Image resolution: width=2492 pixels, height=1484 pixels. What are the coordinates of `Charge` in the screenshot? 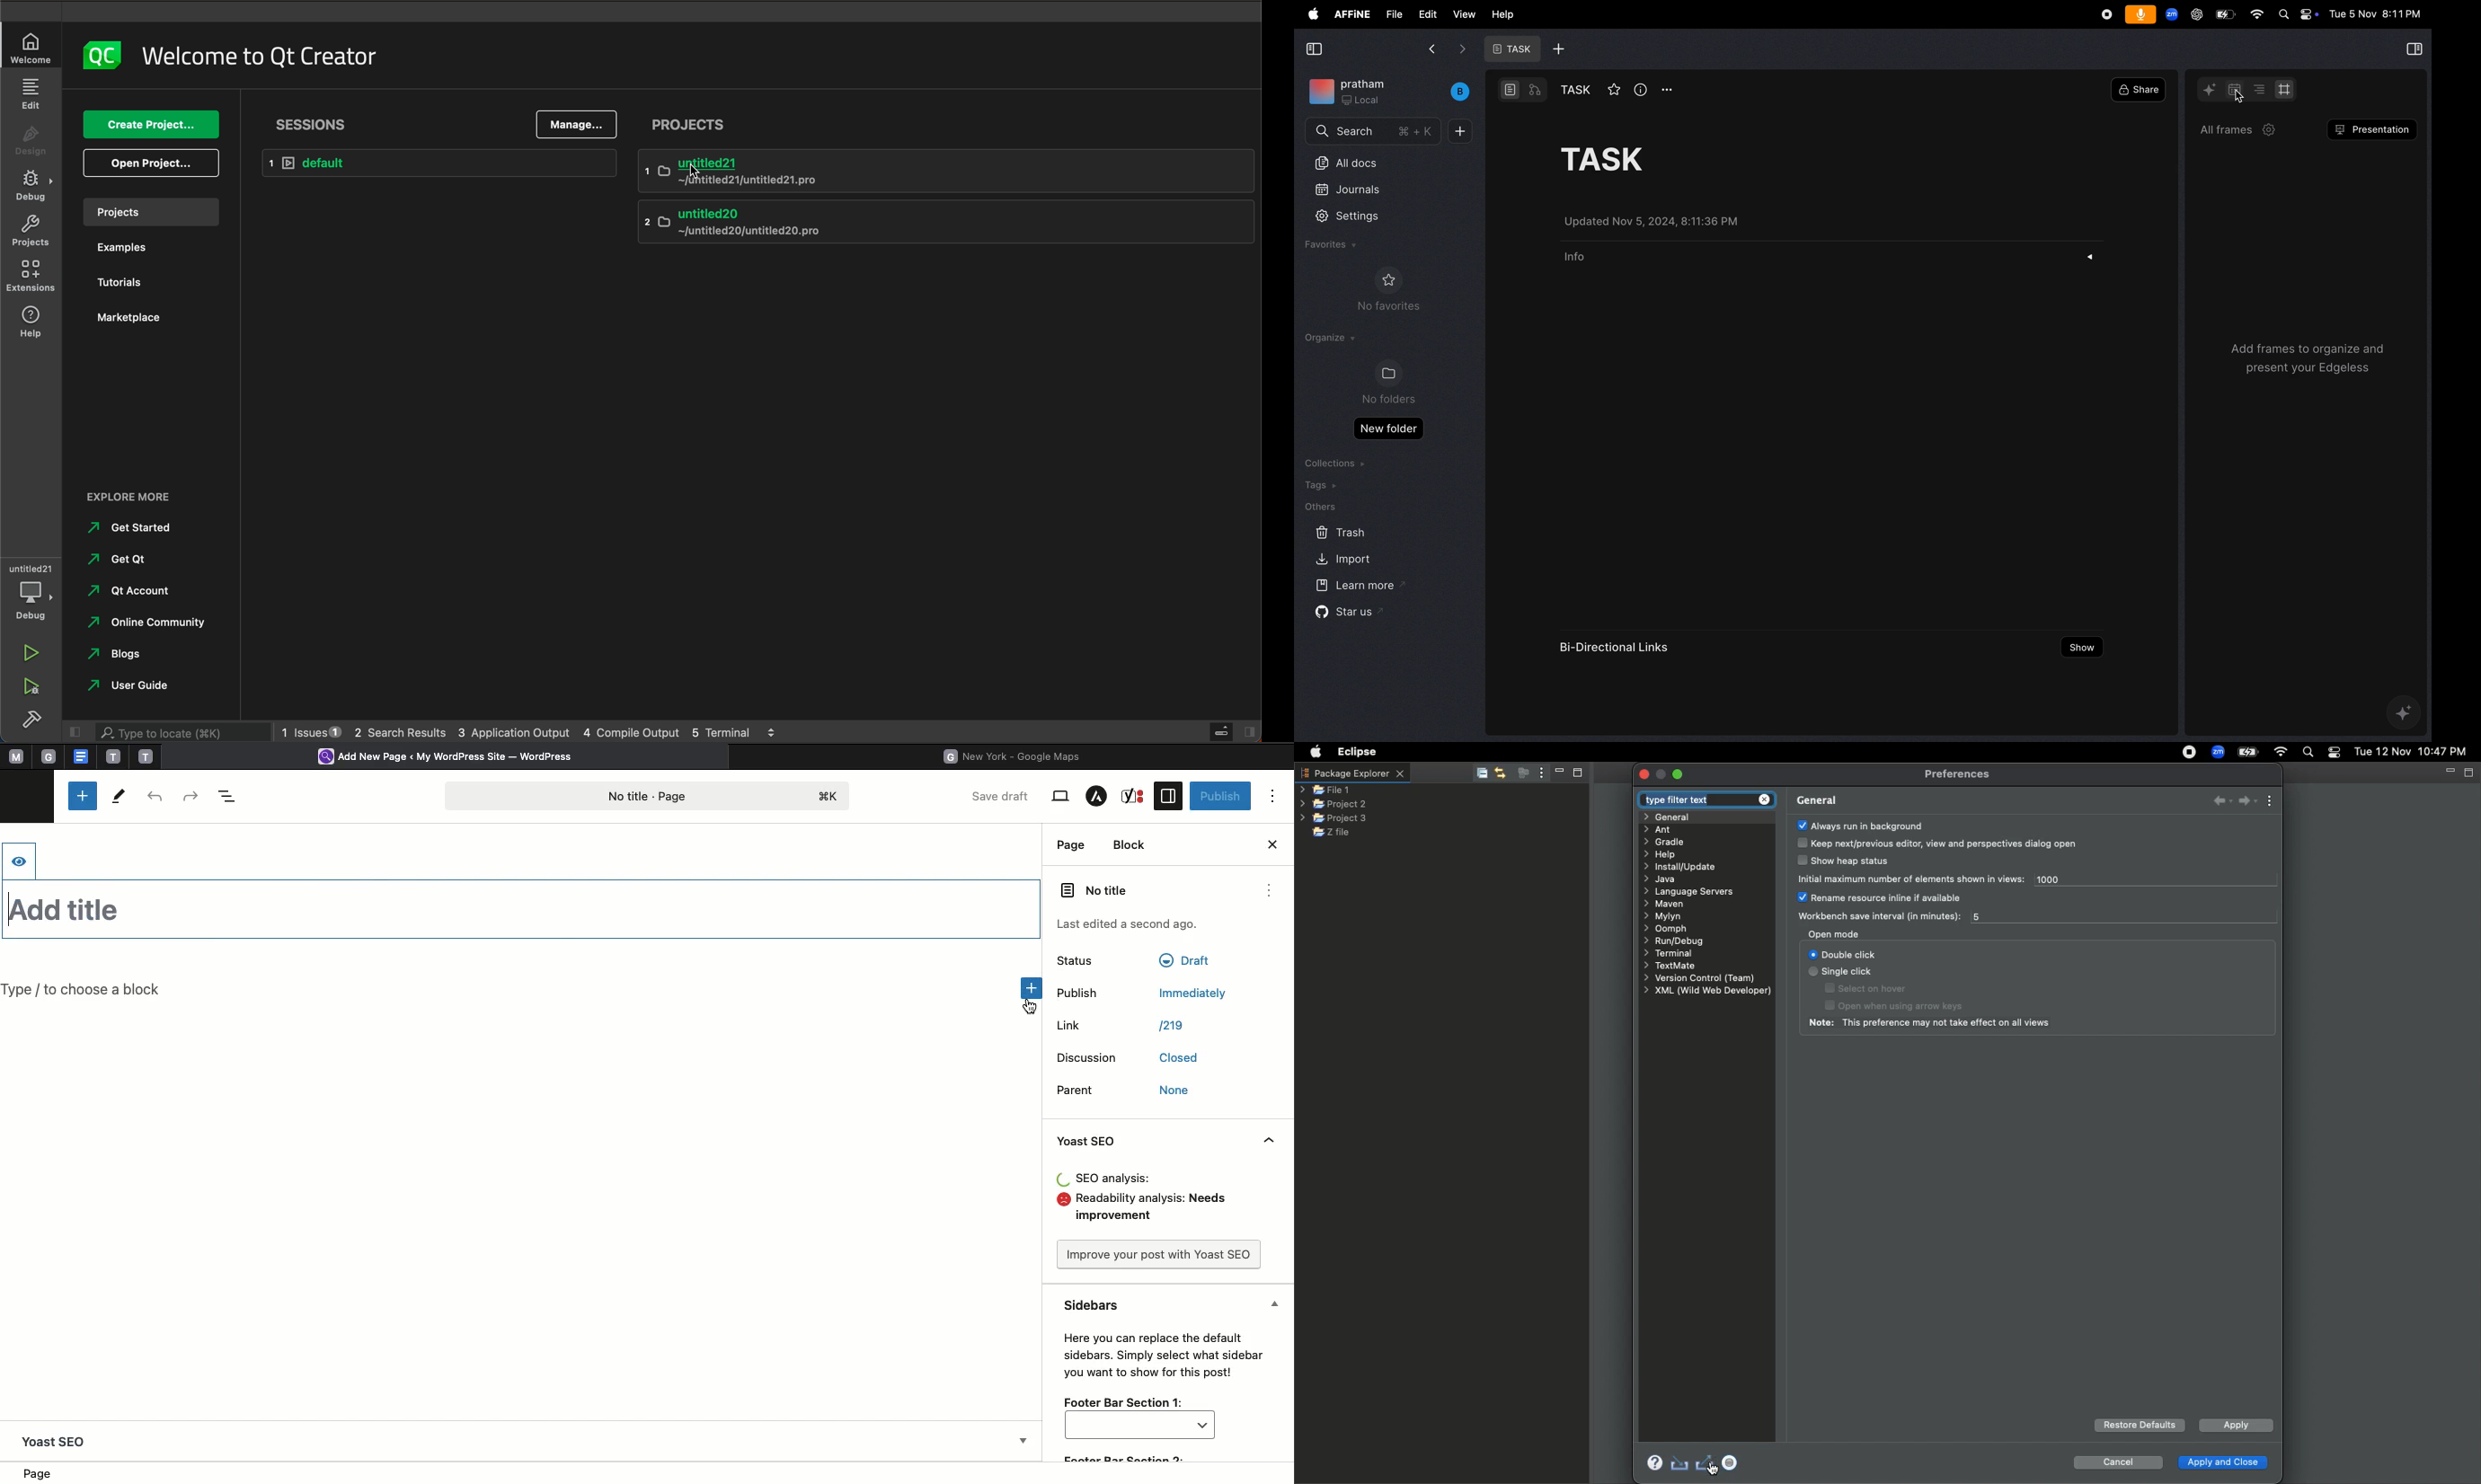 It's located at (2251, 751).